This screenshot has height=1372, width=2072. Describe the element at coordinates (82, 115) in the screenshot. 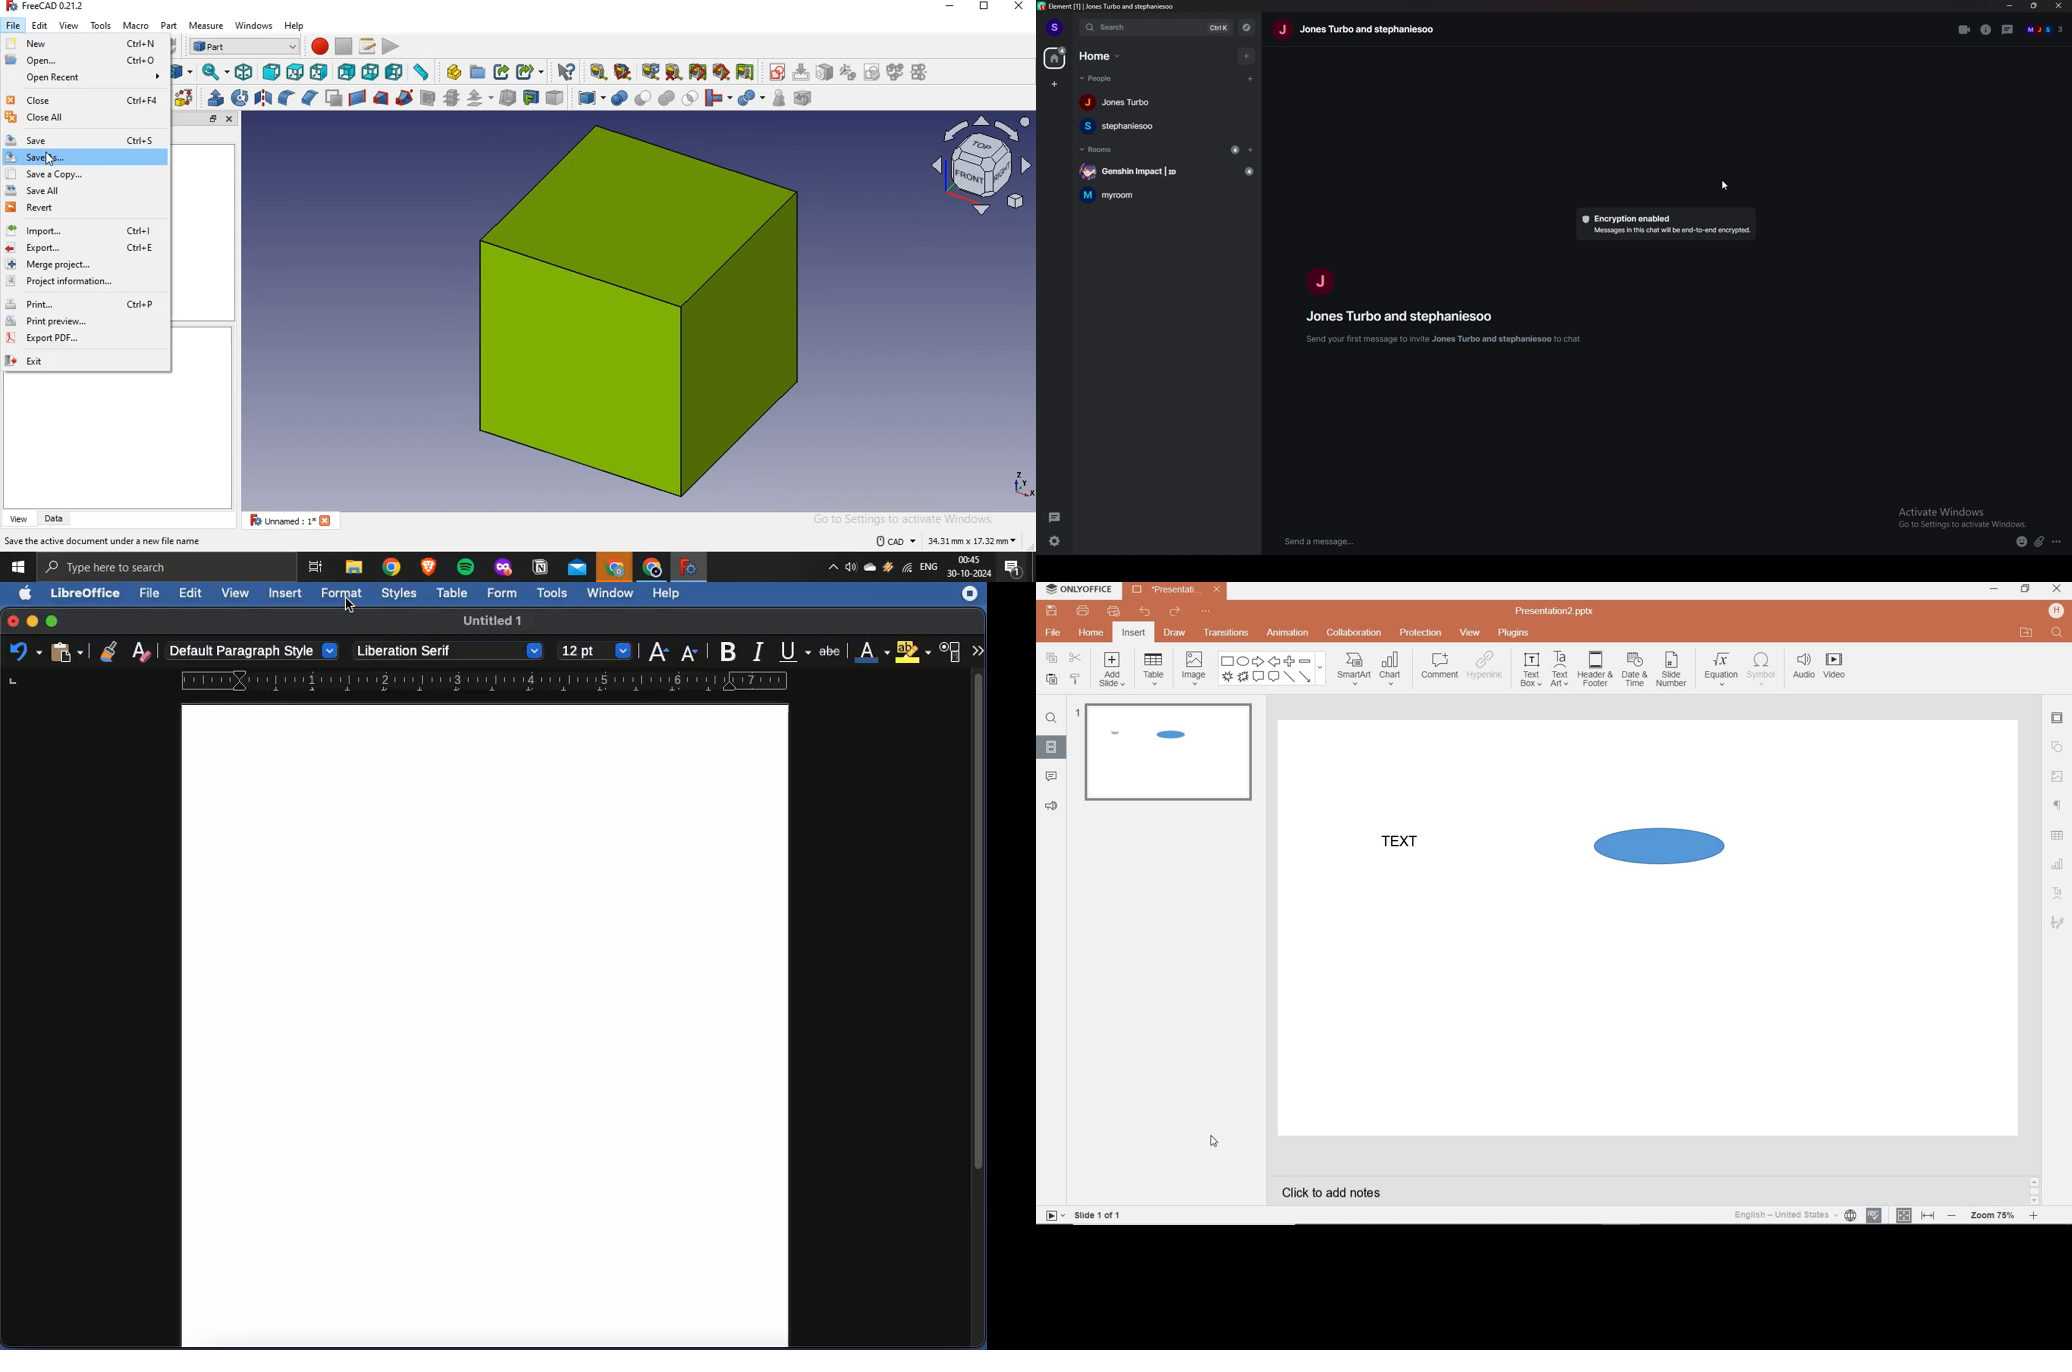

I see `close all` at that location.